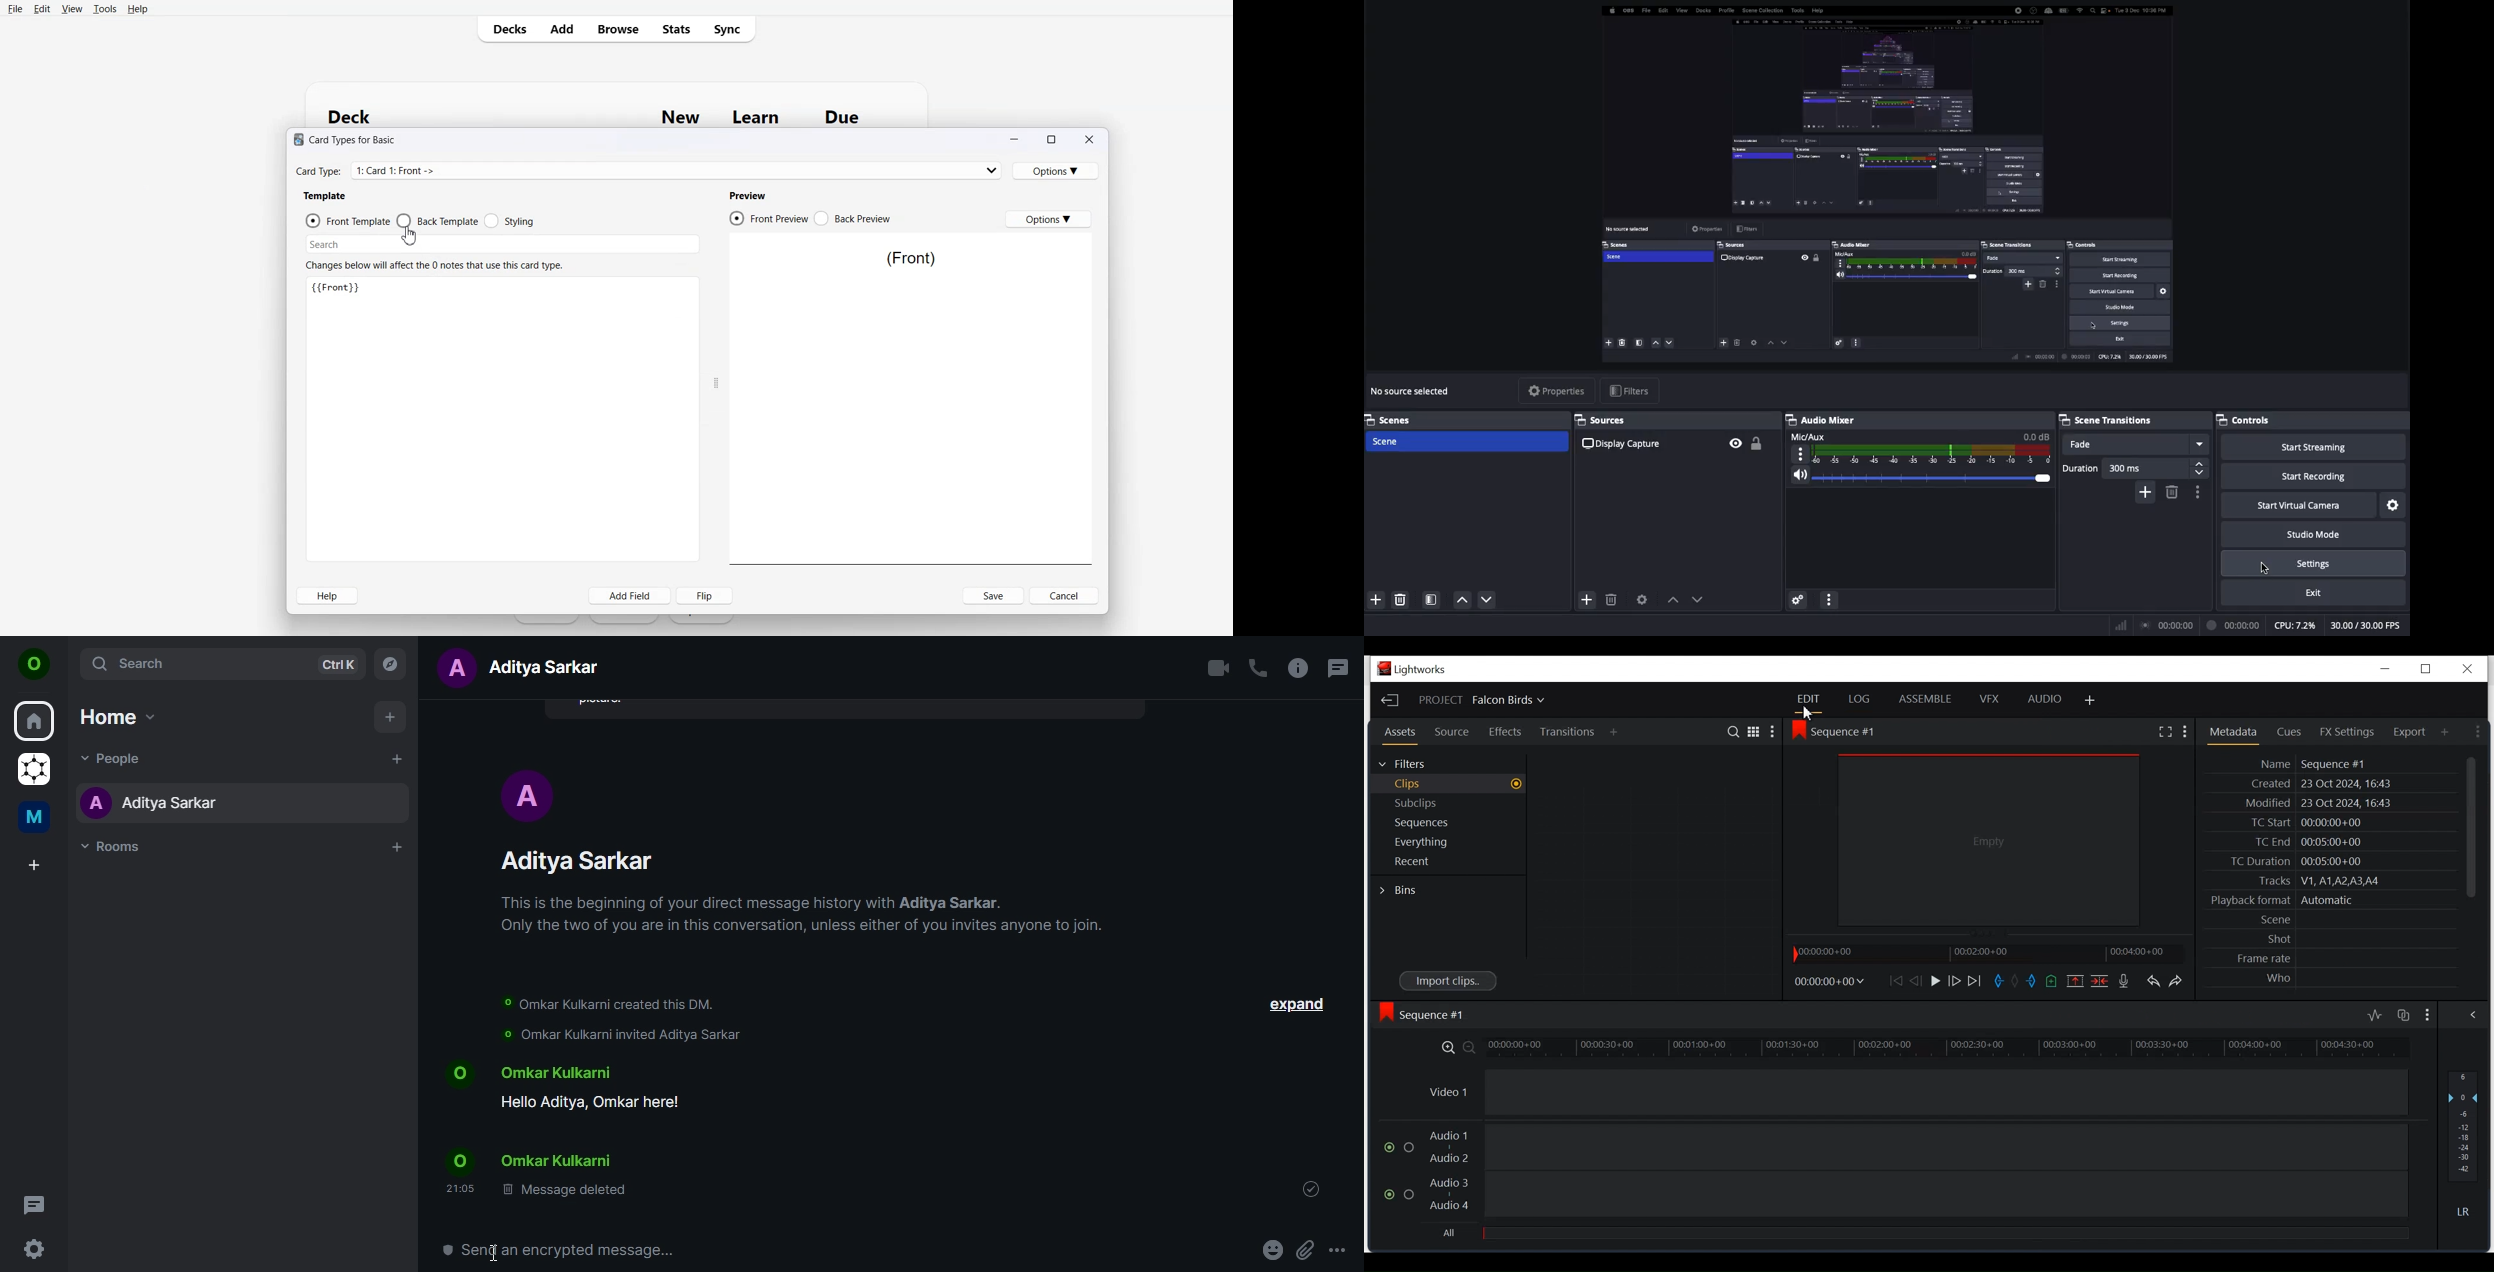 The height and width of the screenshot is (1288, 2520). Describe the element at coordinates (561, 28) in the screenshot. I see `Add` at that location.